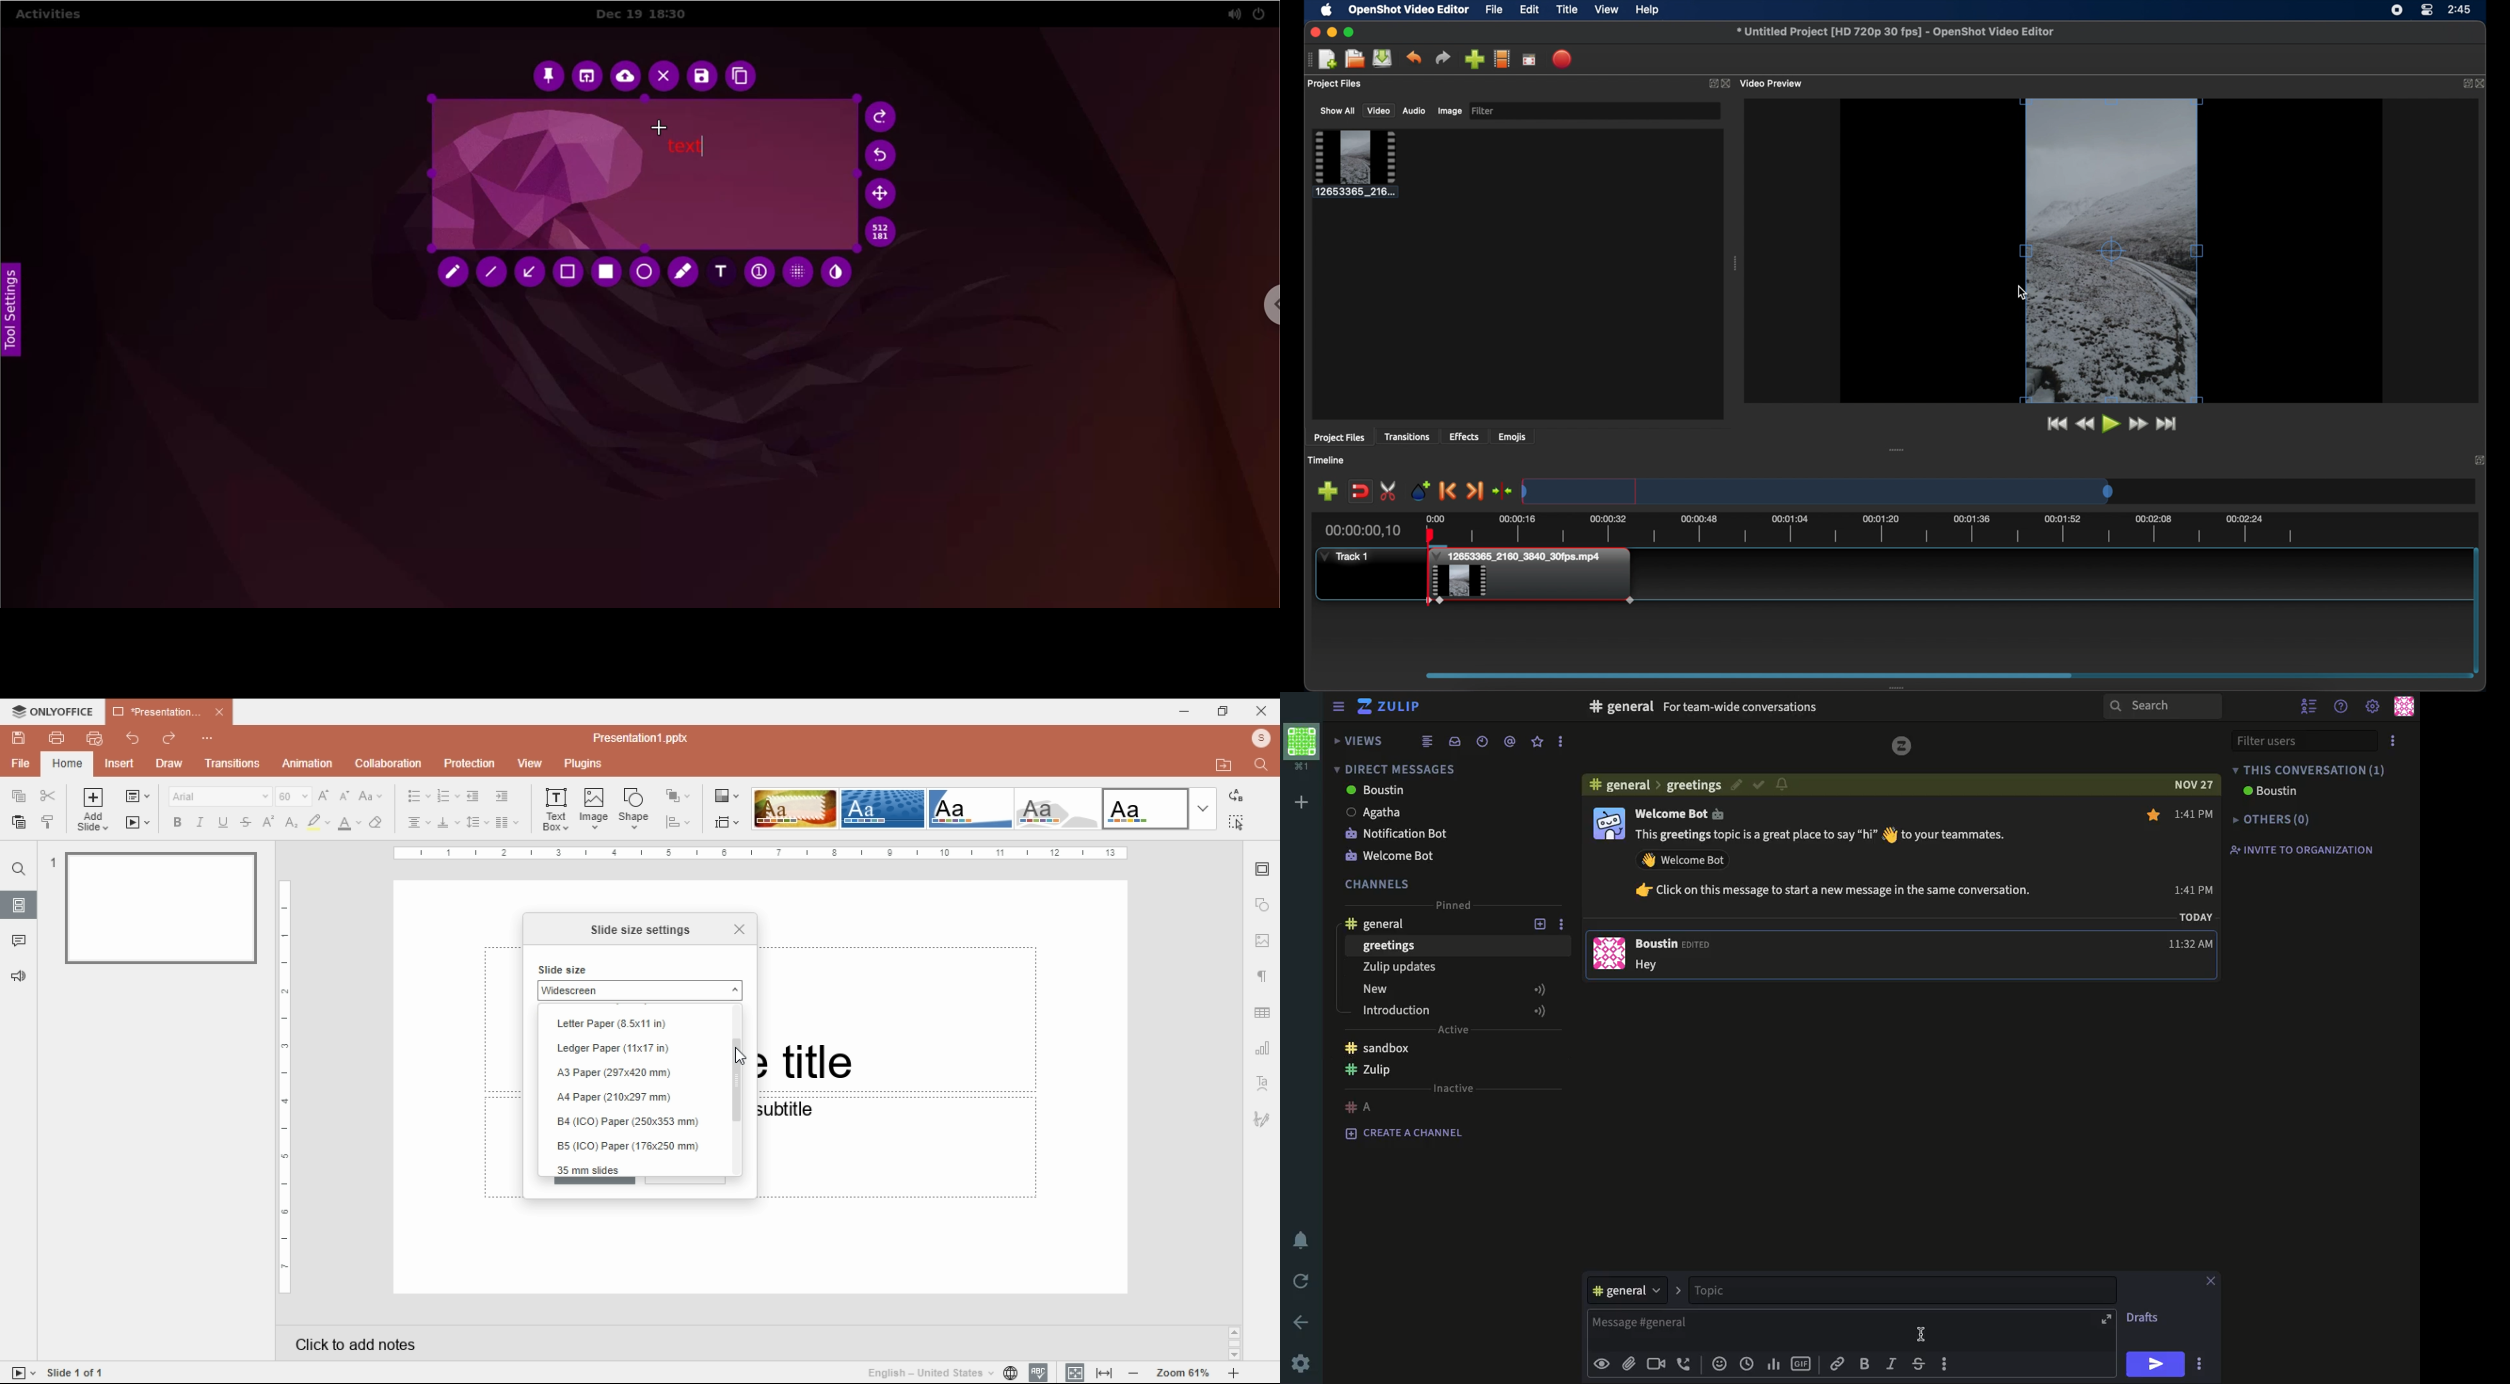  What do you see at coordinates (1891, 1364) in the screenshot?
I see `italics` at bounding box center [1891, 1364].